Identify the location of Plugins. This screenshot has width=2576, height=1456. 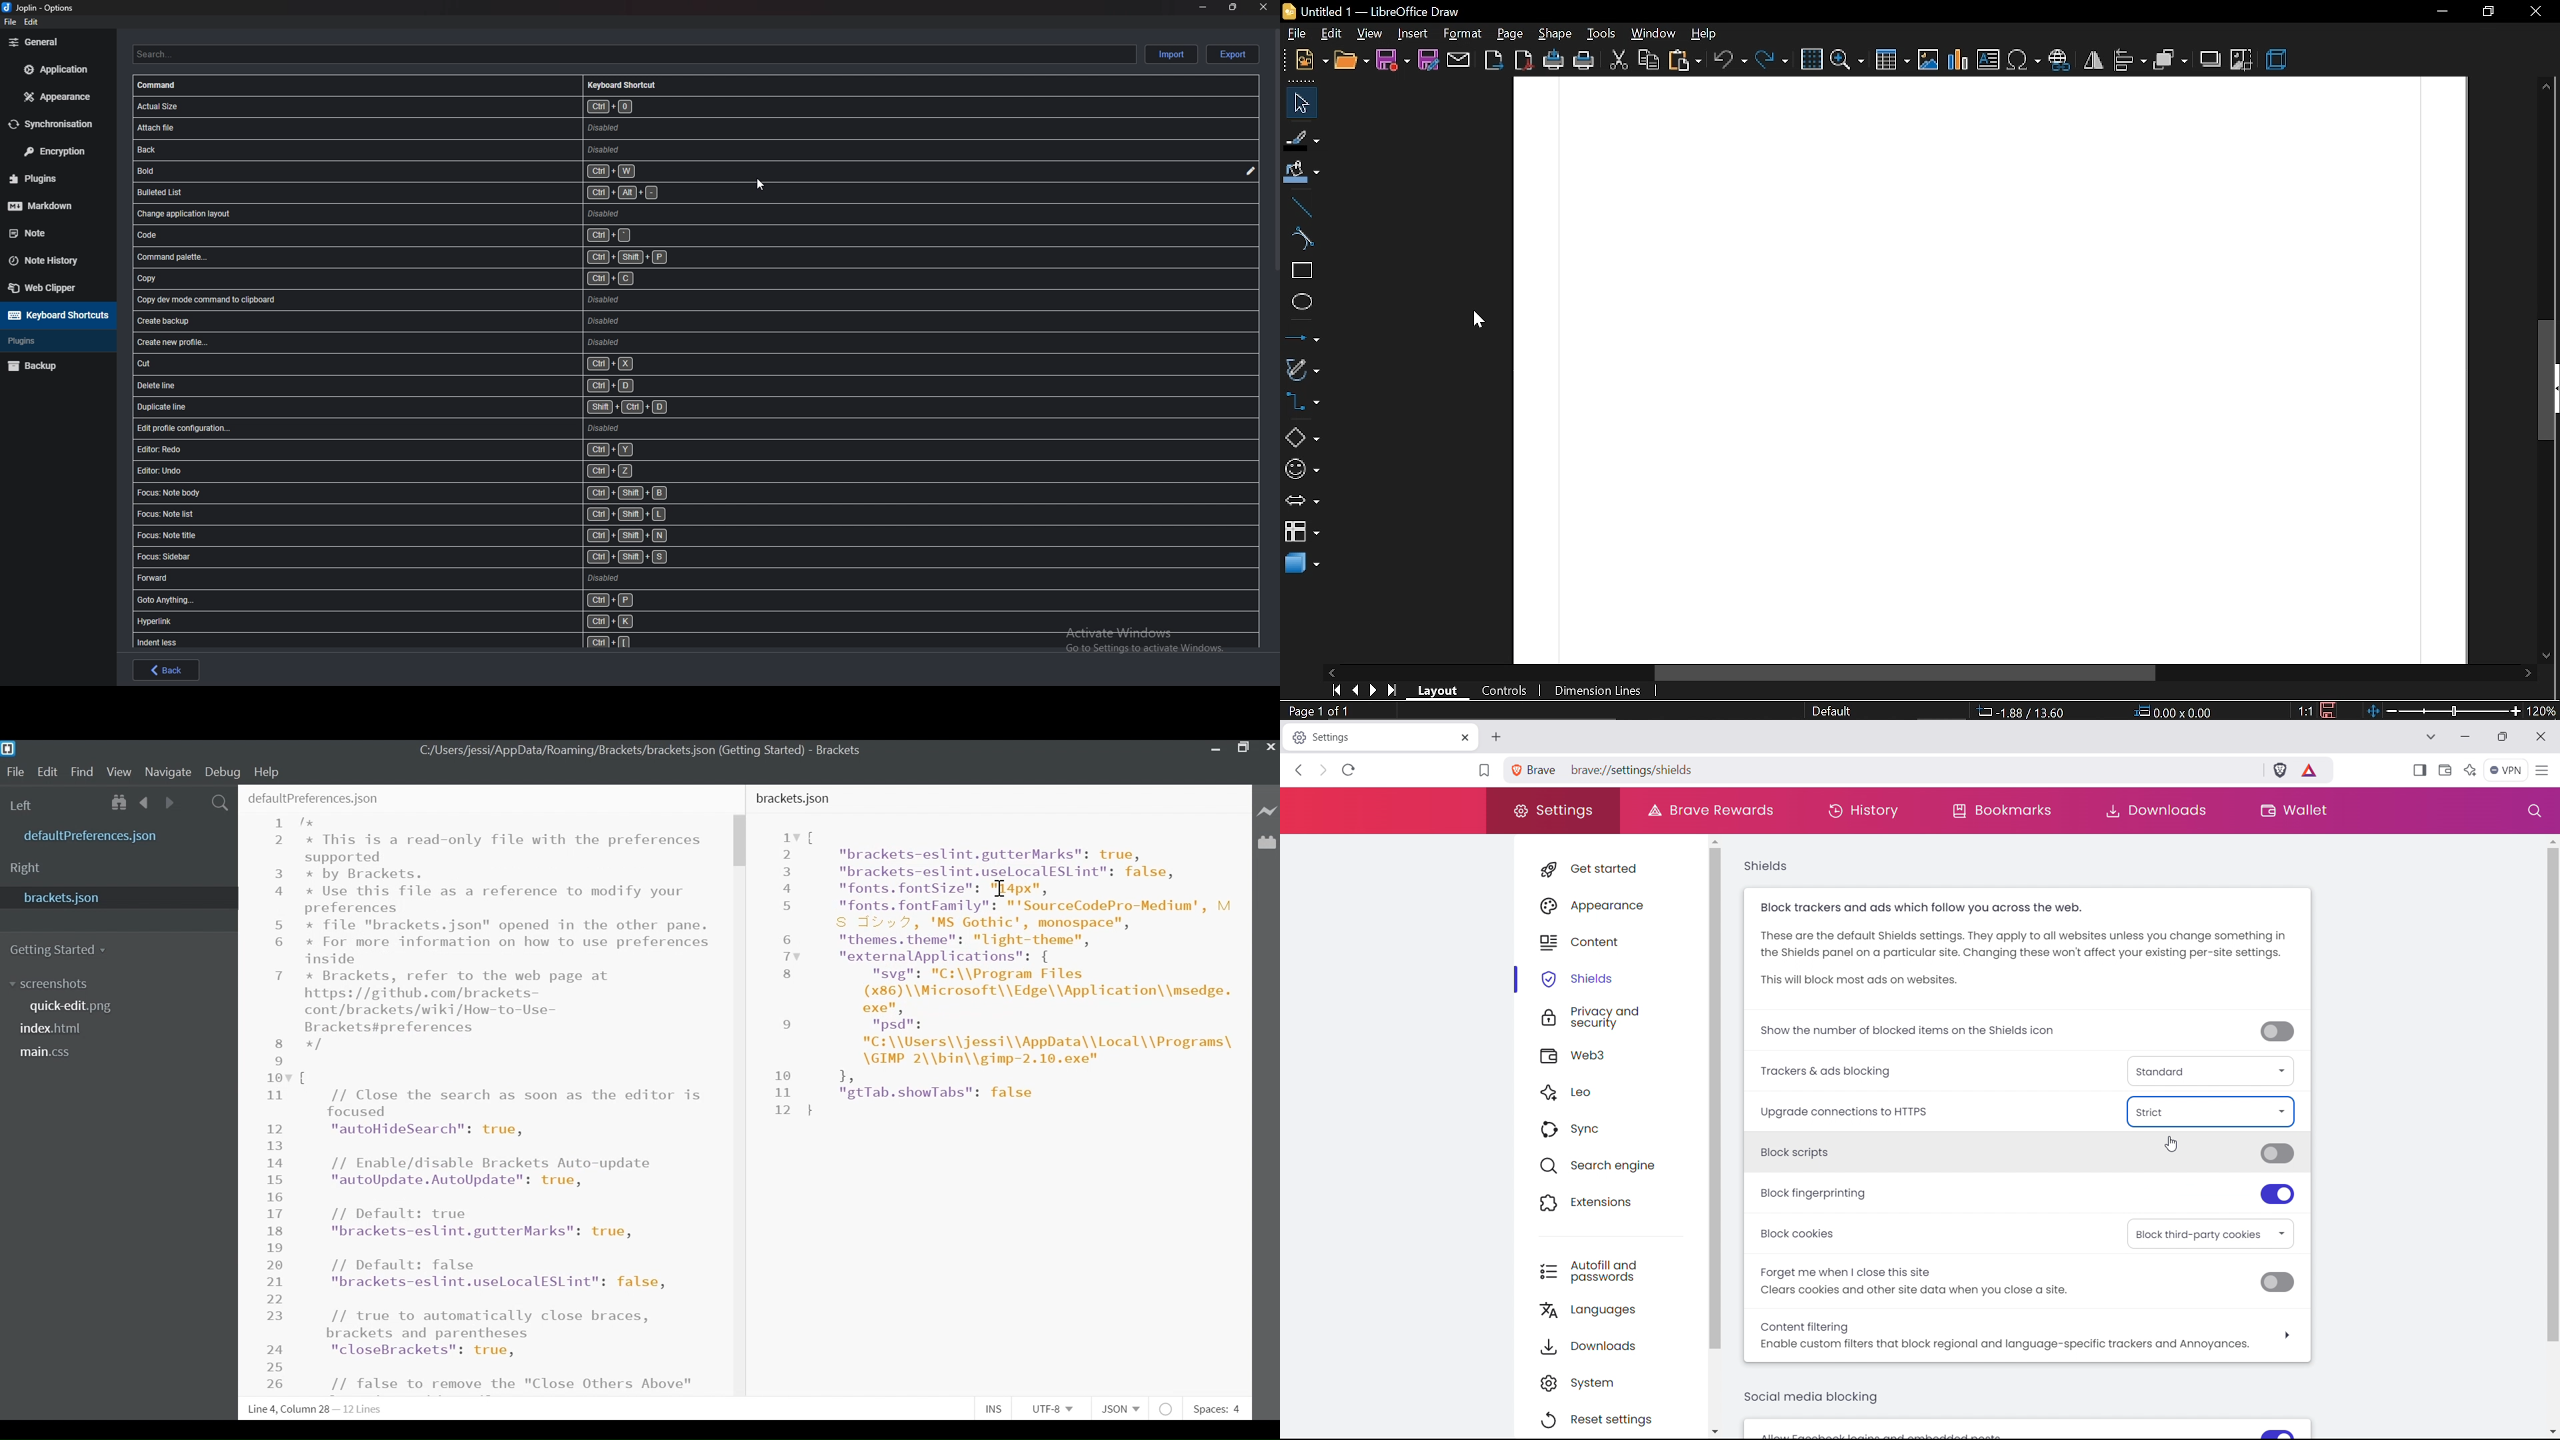
(49, 179).